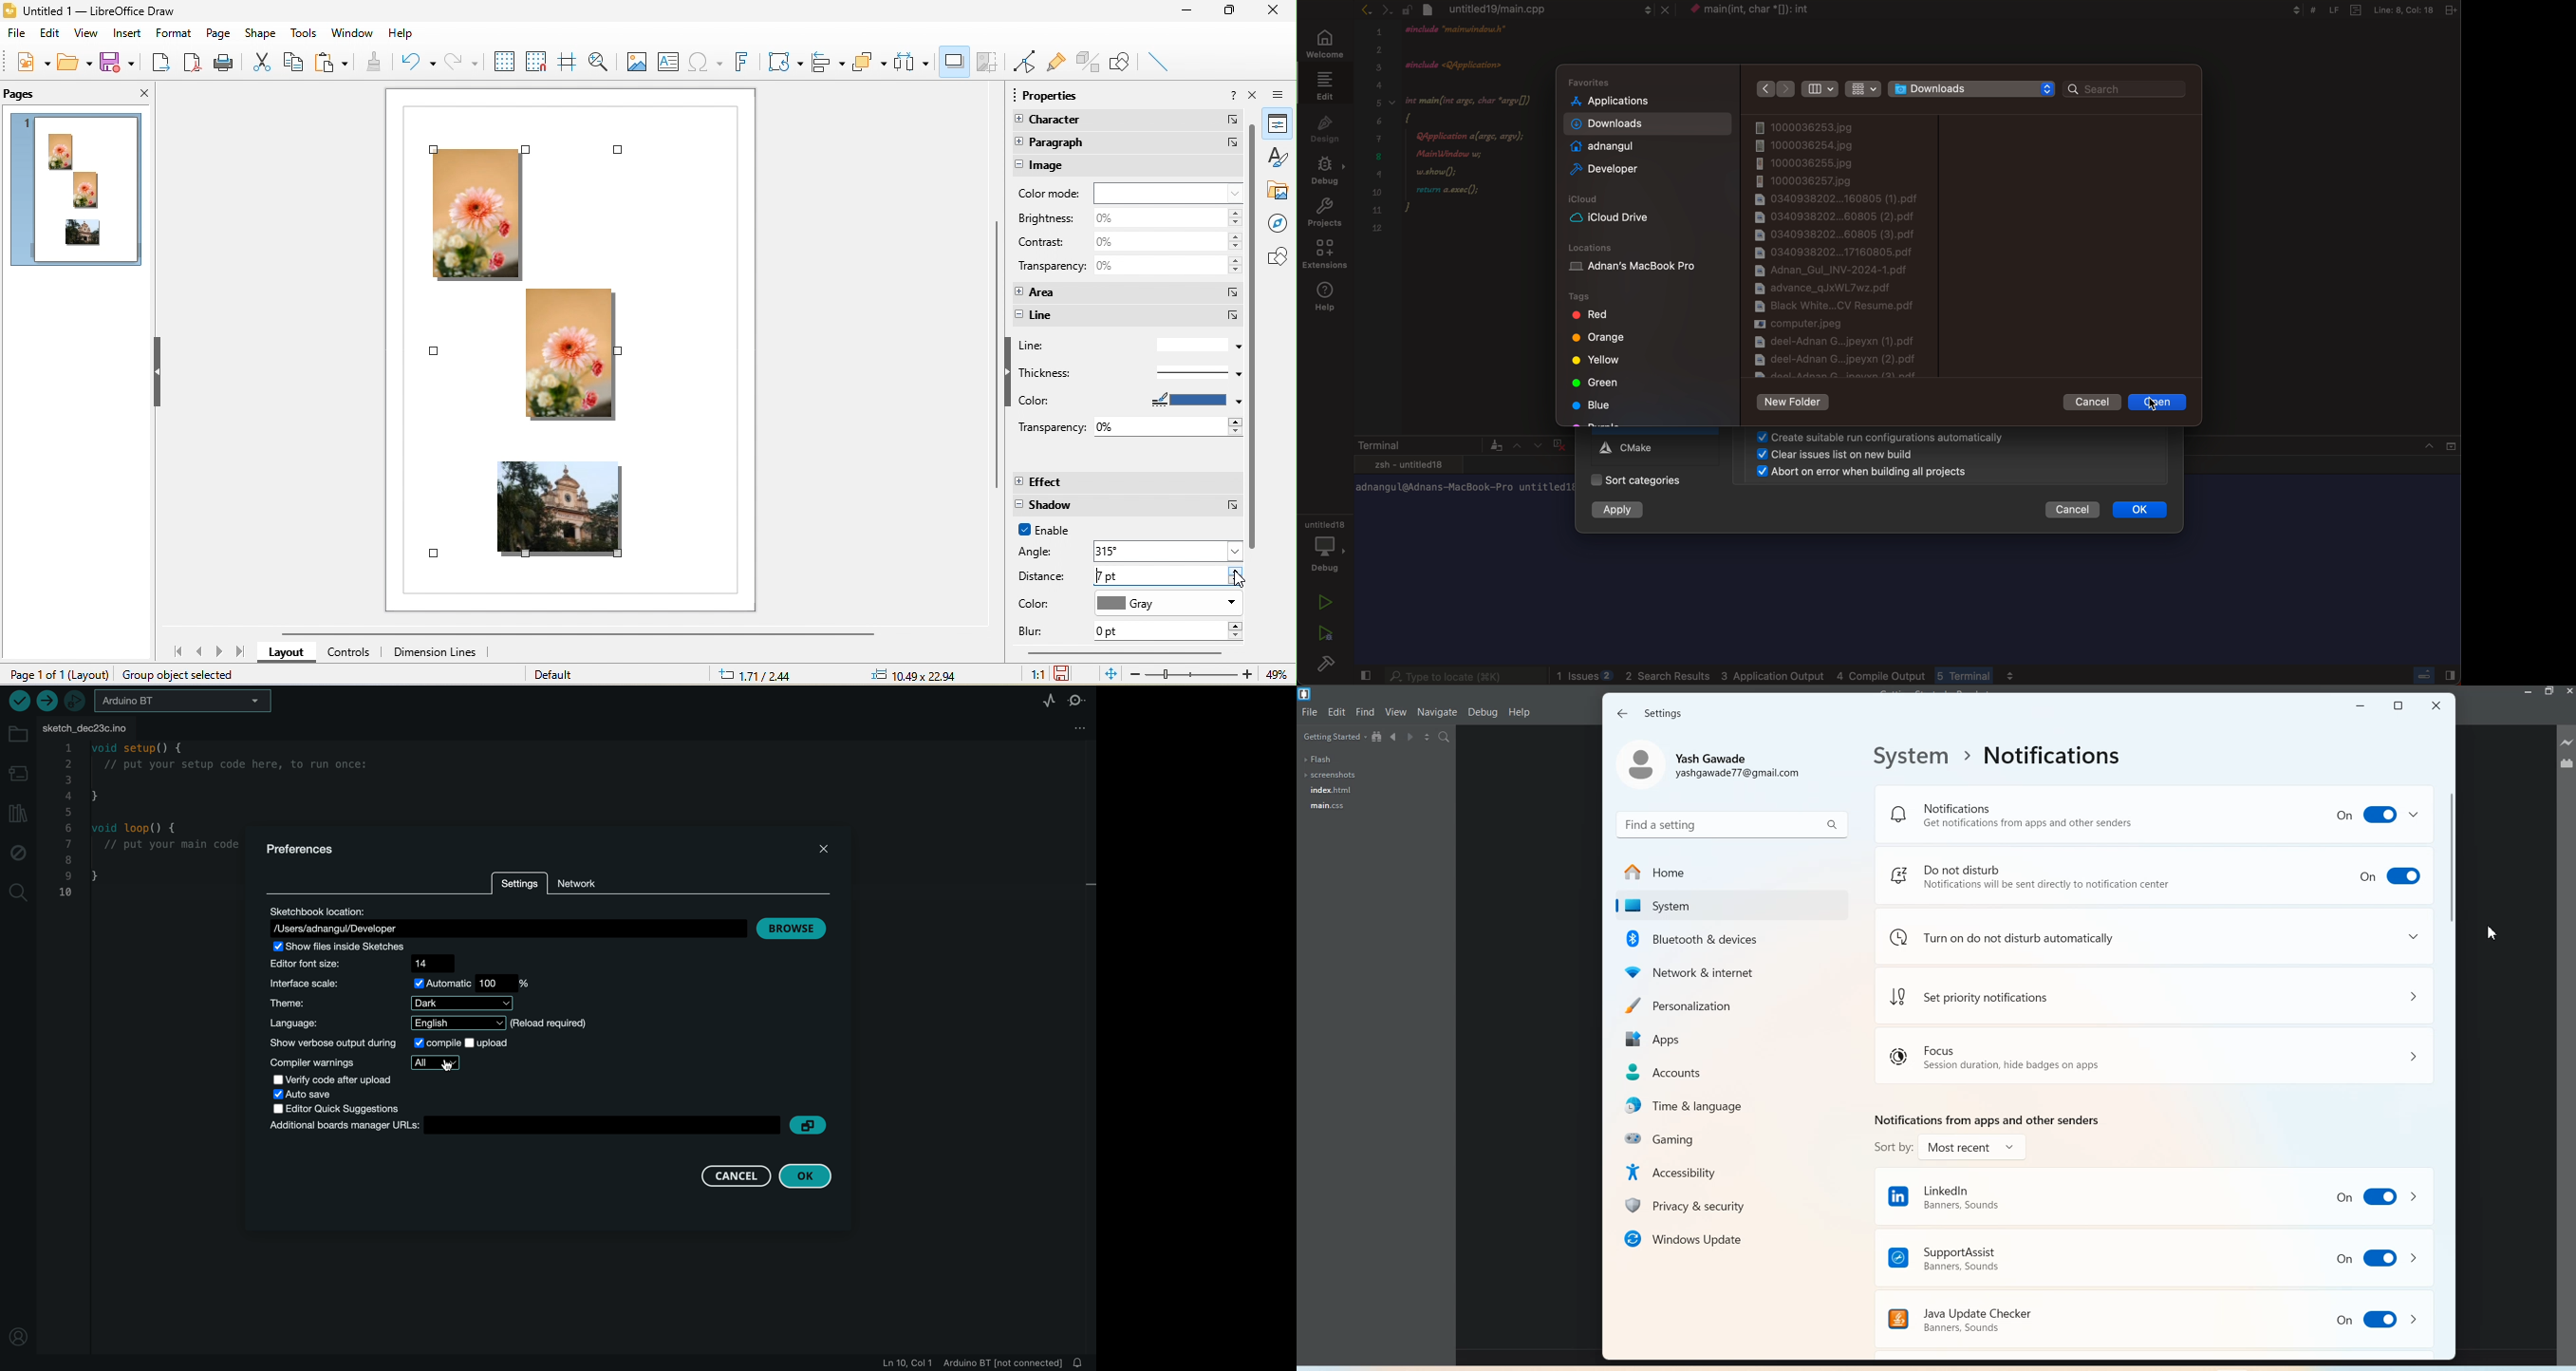  I want to click on create suitable run configuration , so click(1879, 439).